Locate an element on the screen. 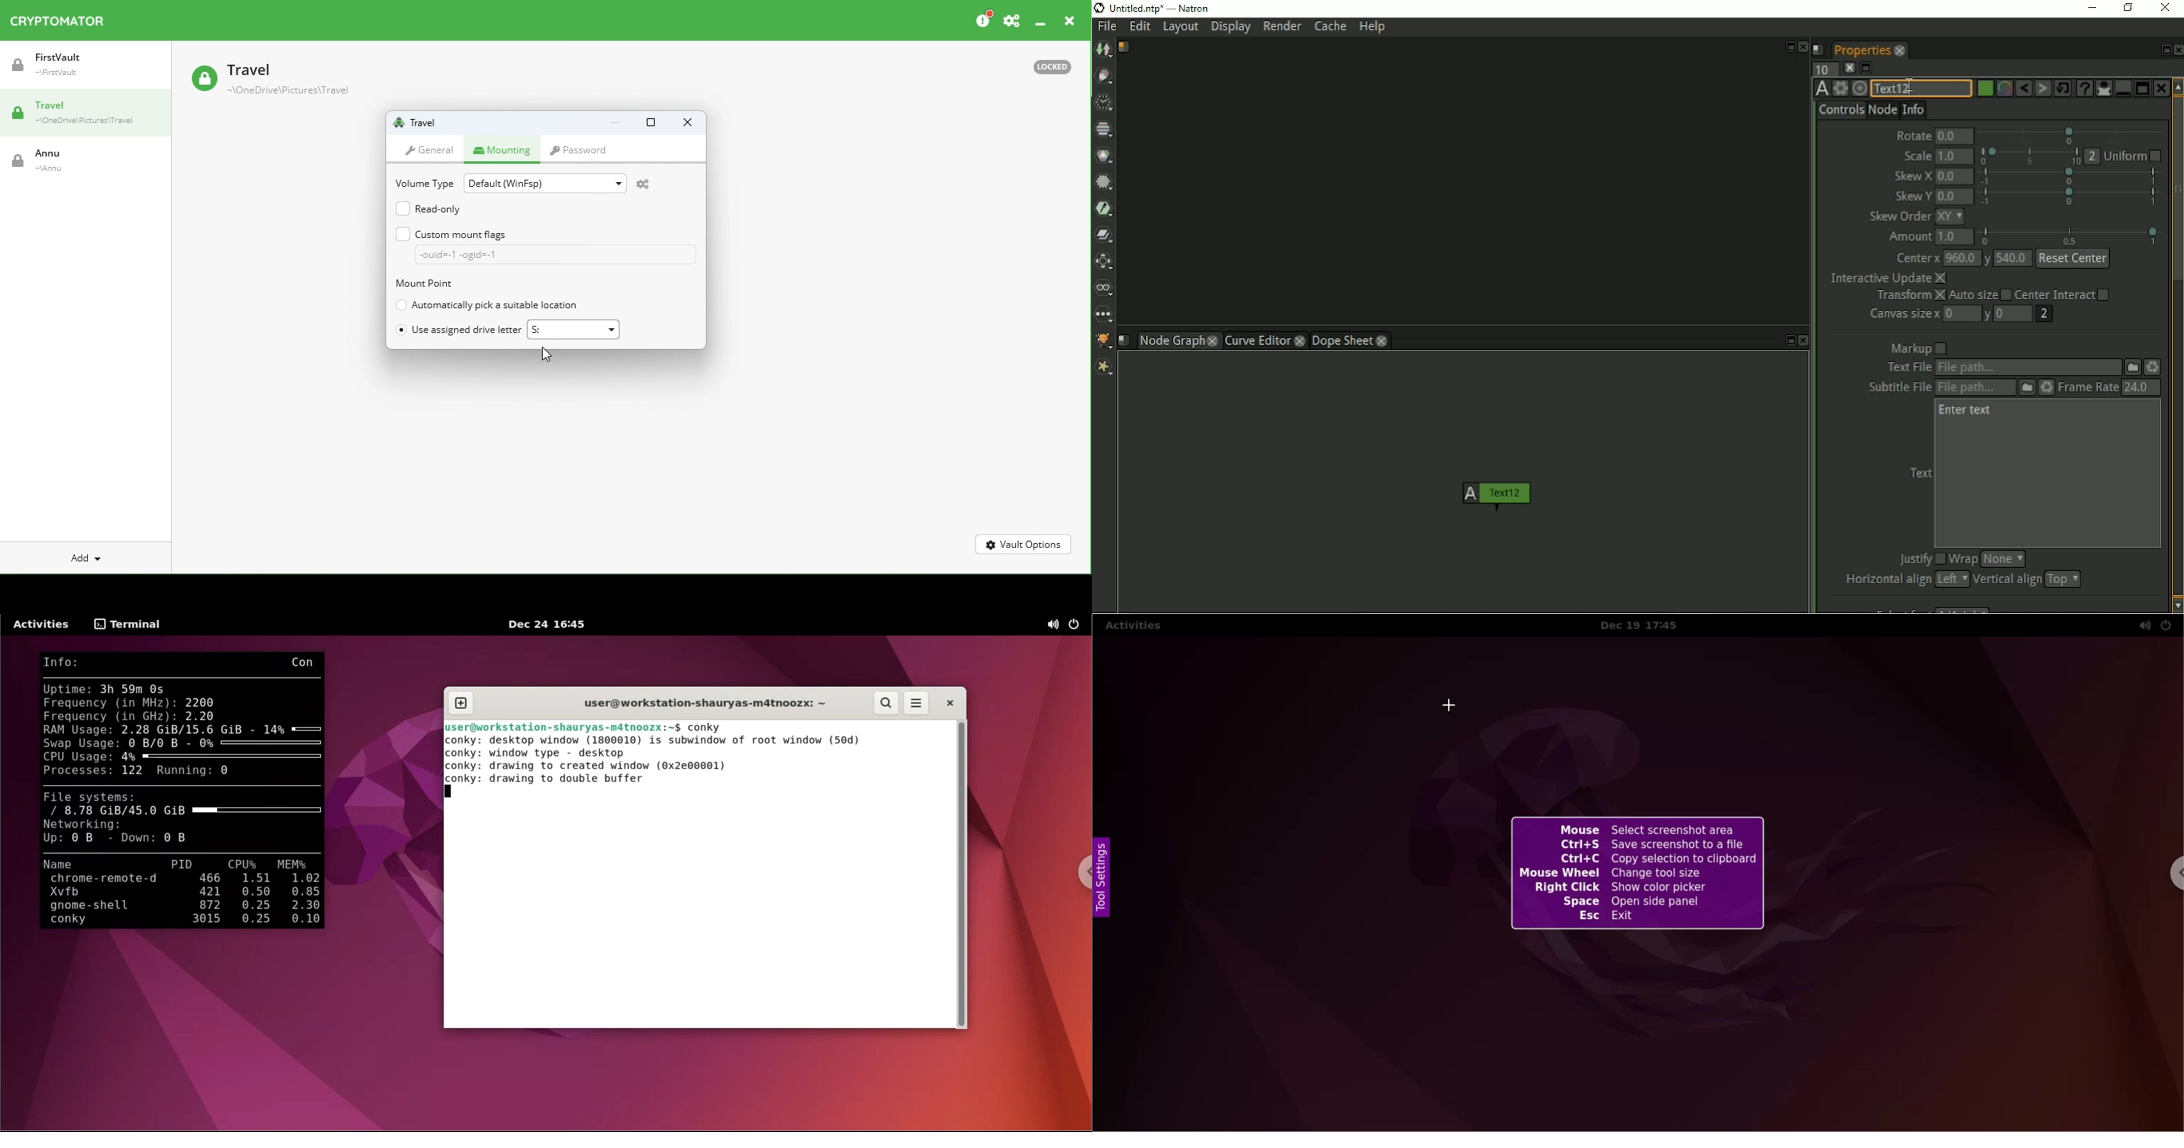  Close is located at coordinates (686, 124).